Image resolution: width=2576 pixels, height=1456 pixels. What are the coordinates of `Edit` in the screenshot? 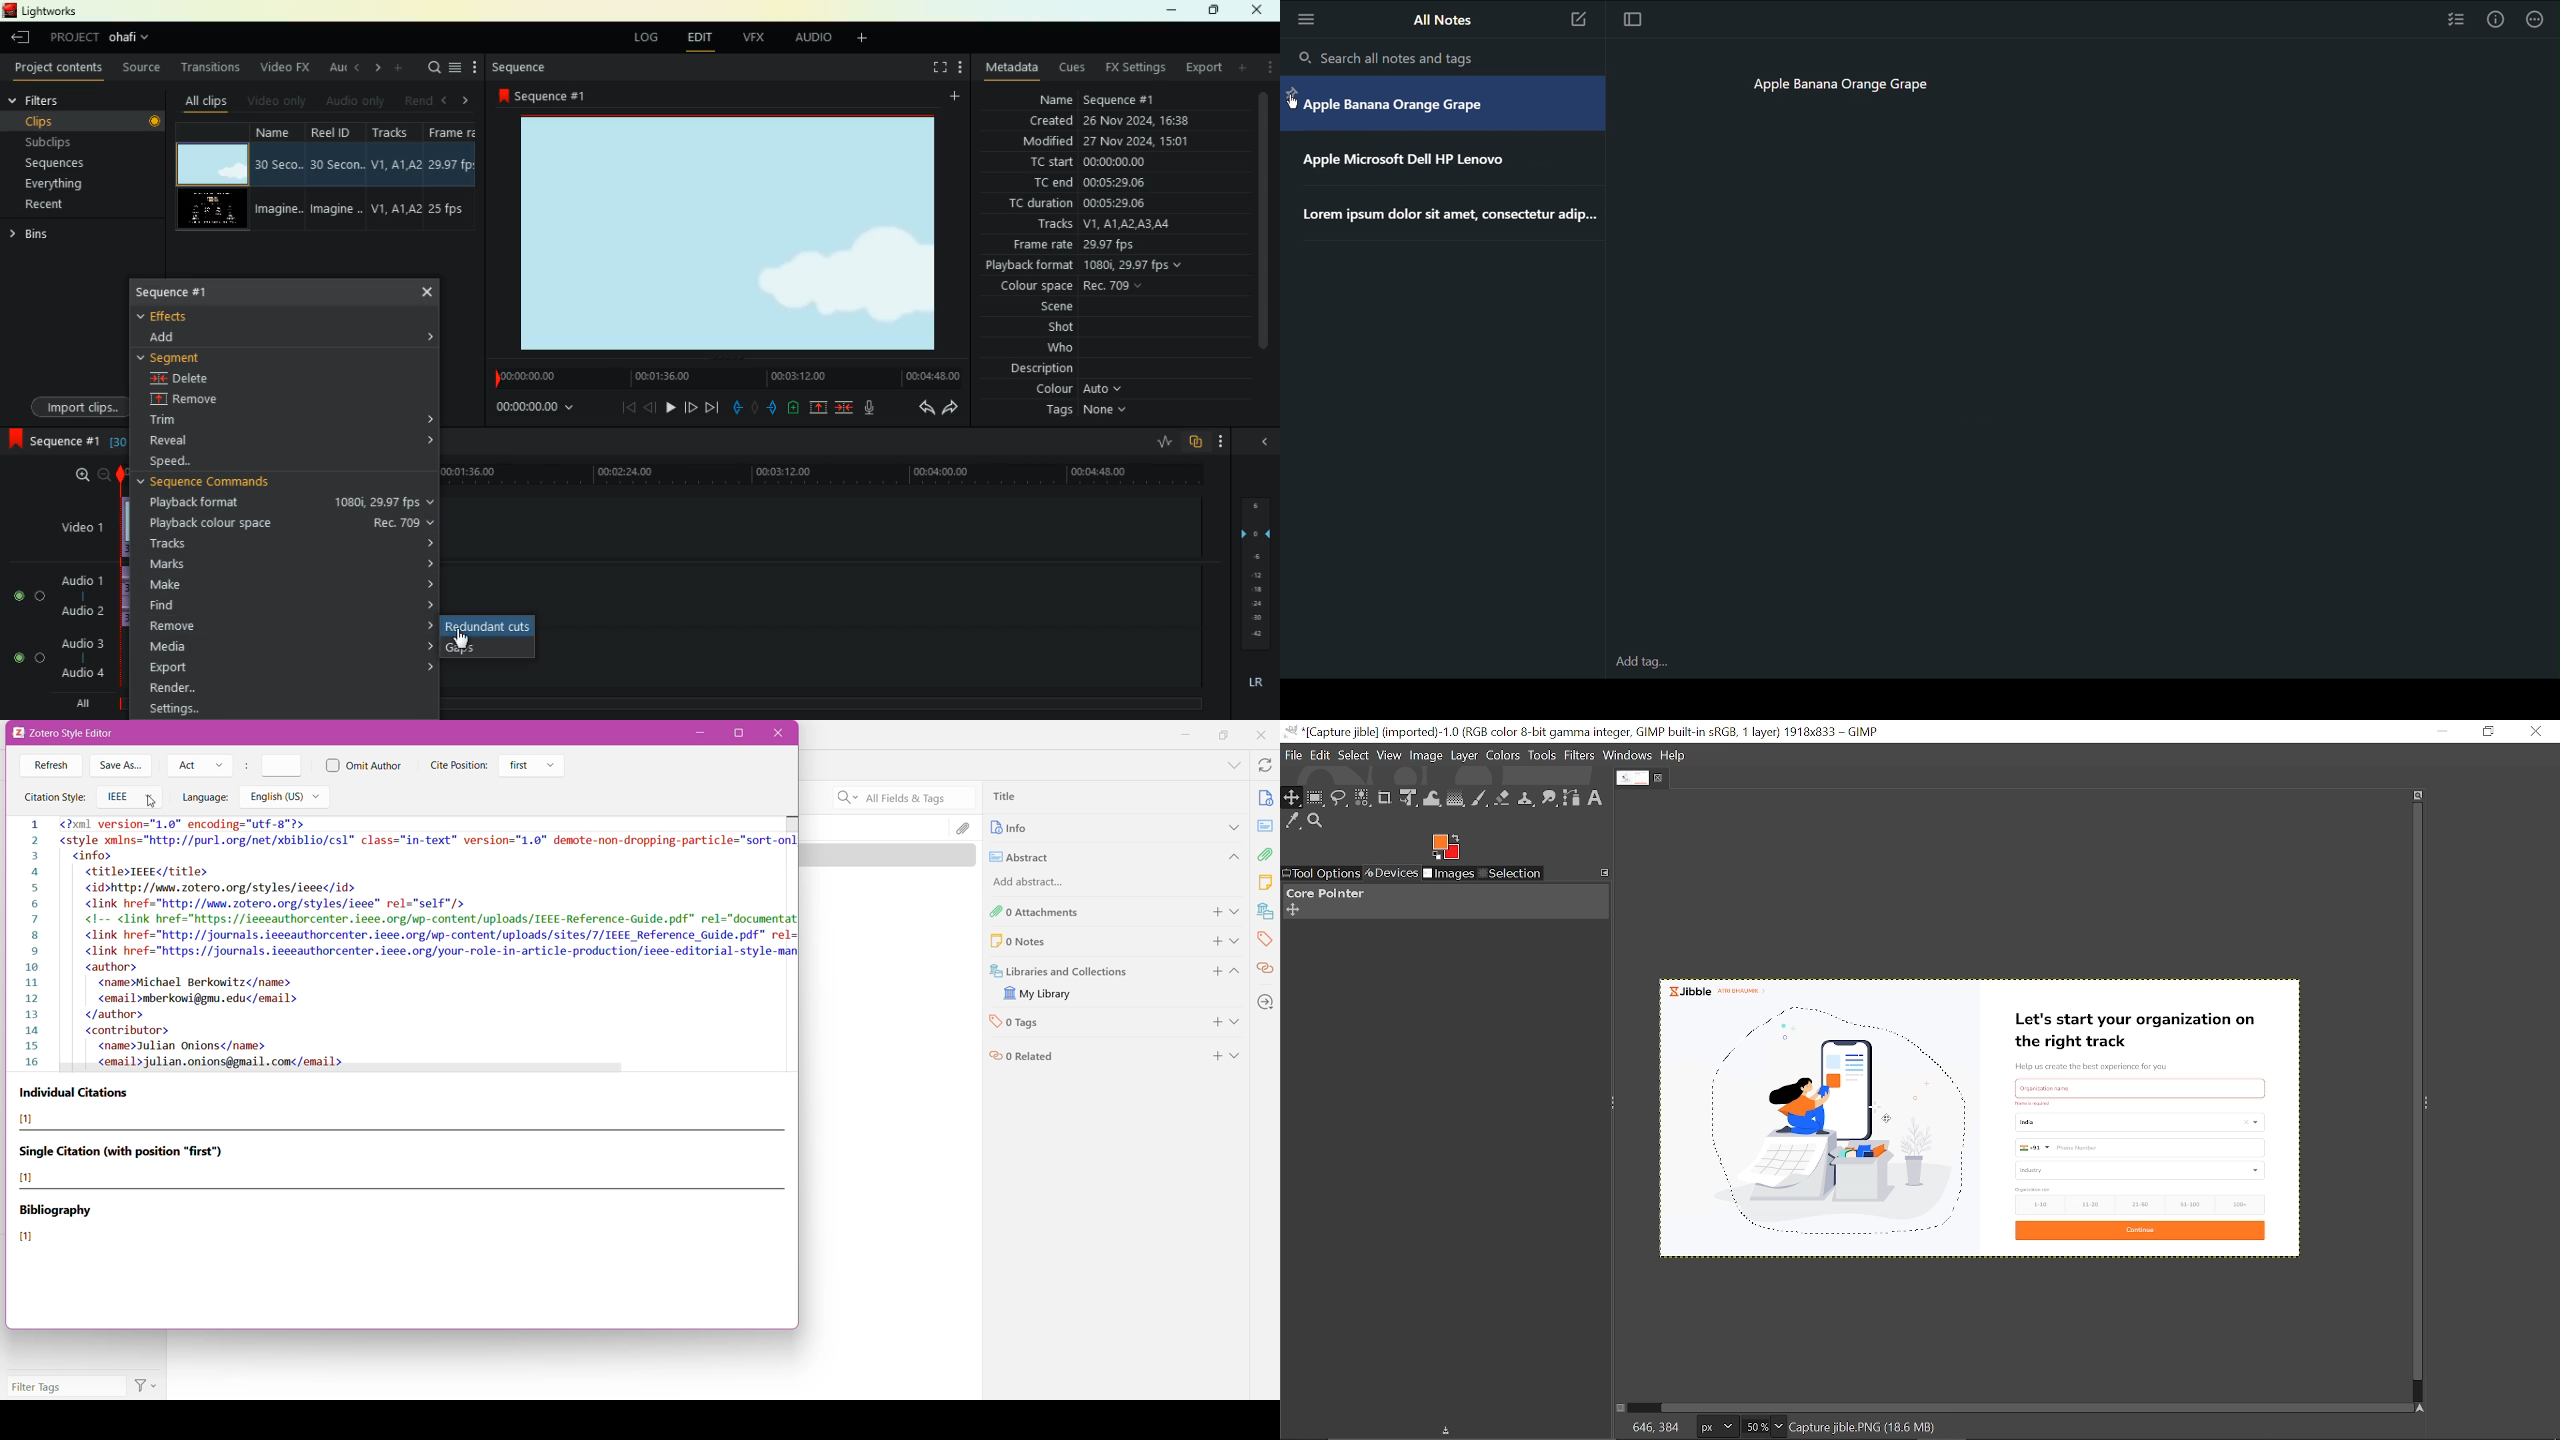 It's located at (1321, 757).